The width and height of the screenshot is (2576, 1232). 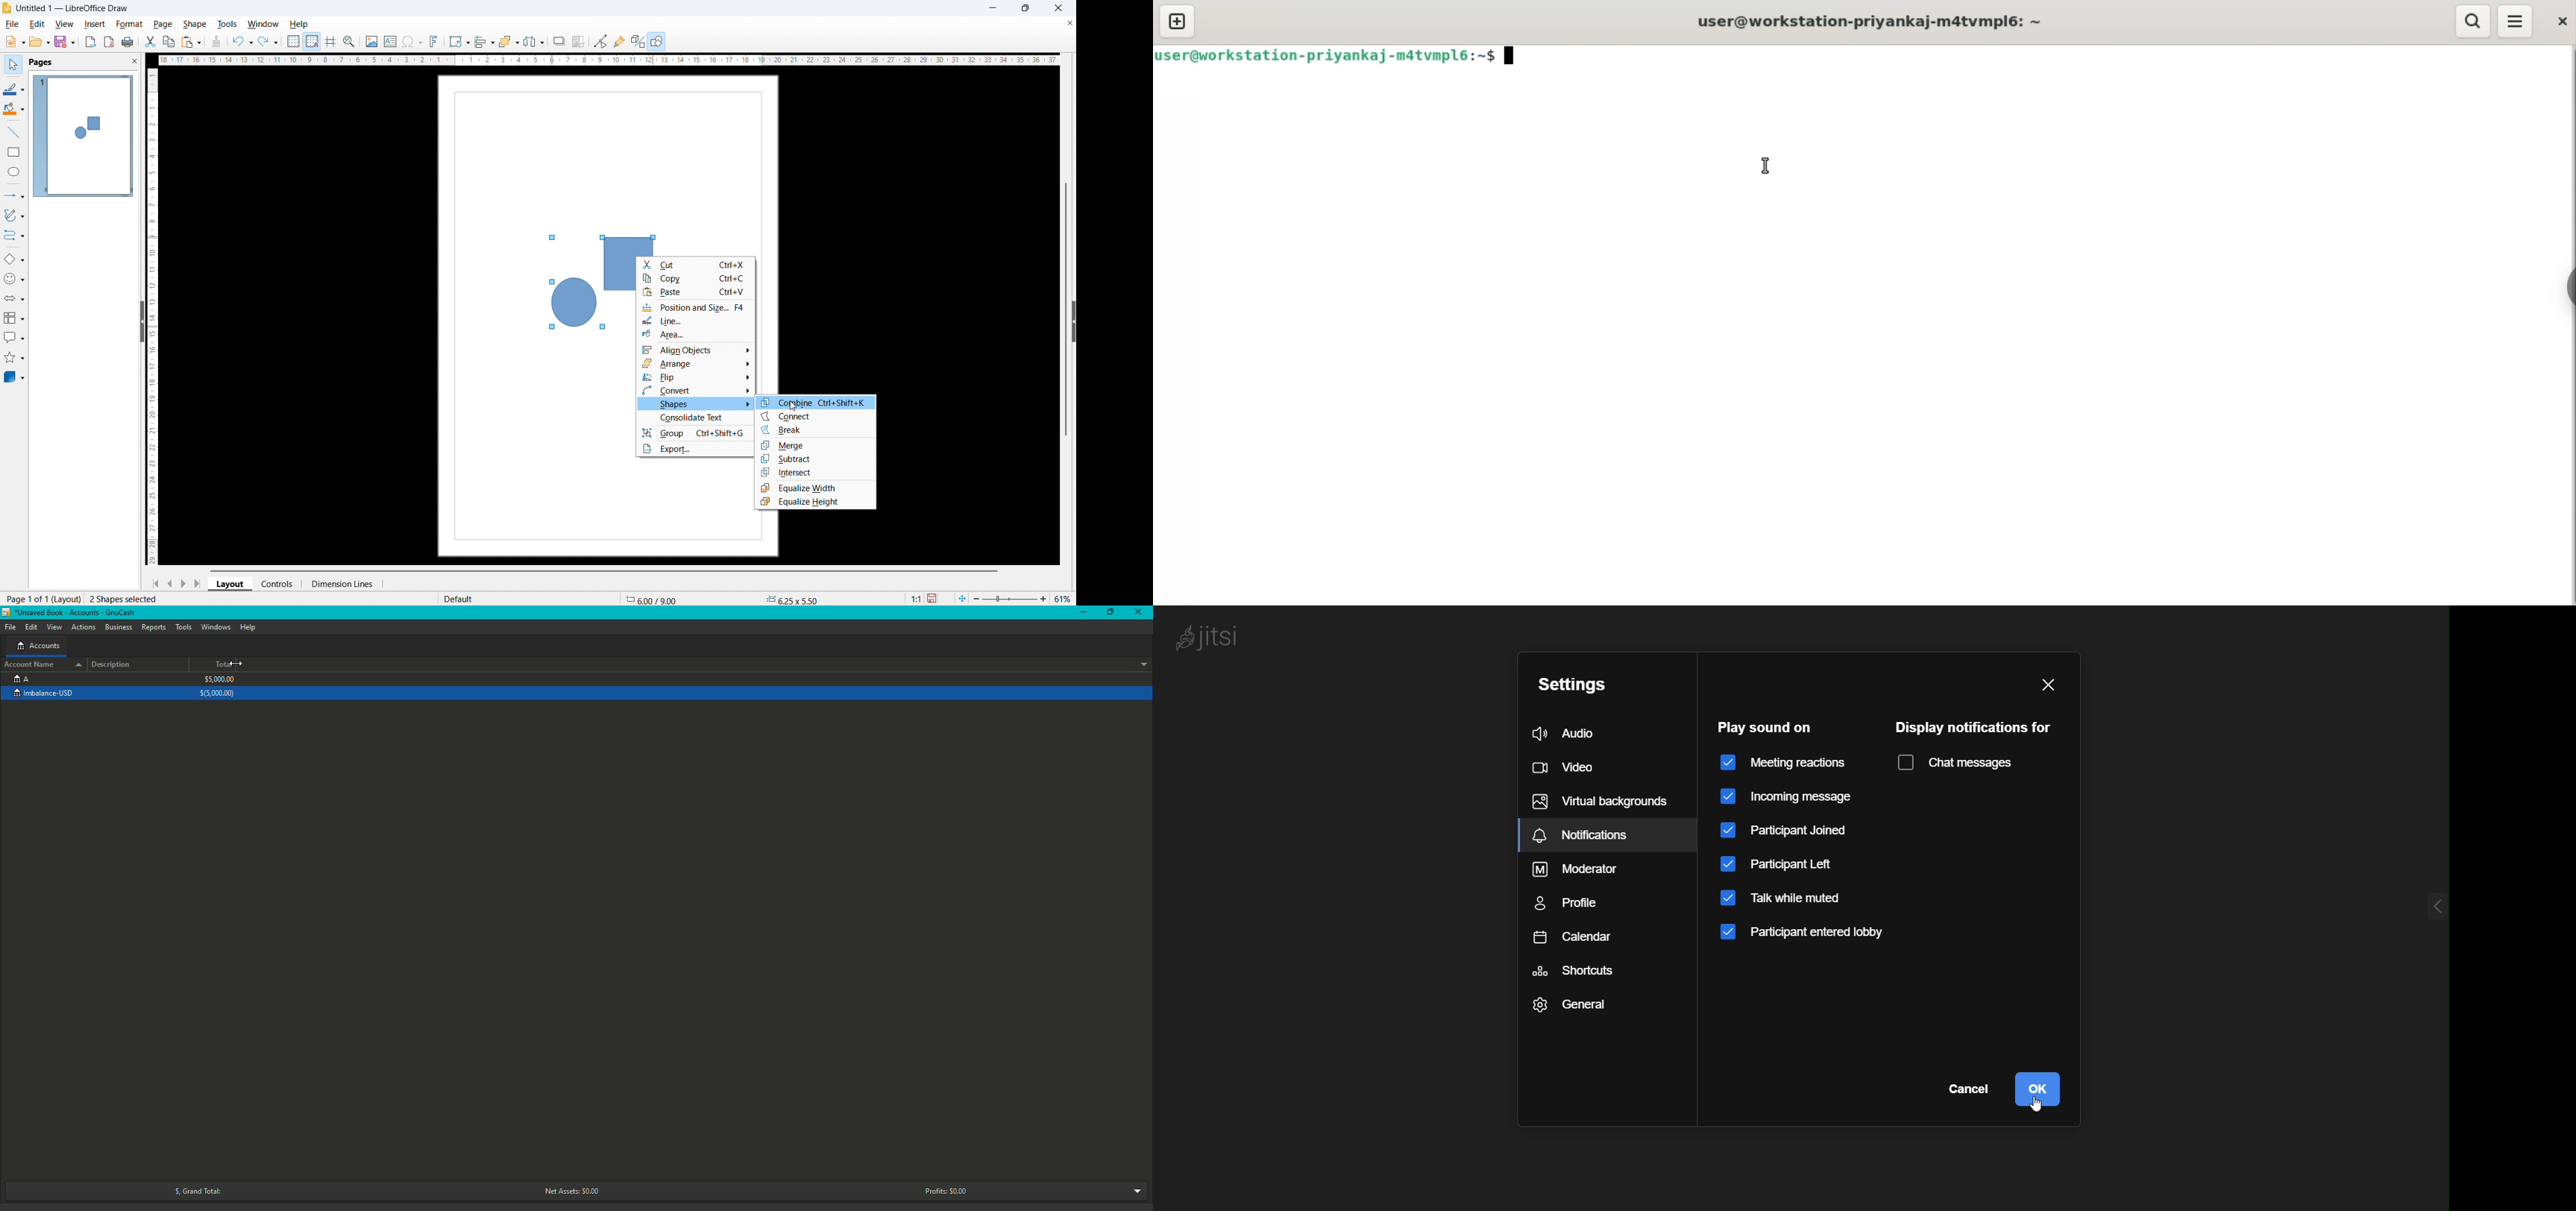 I want to click on edit, so click(x=38, y=24).